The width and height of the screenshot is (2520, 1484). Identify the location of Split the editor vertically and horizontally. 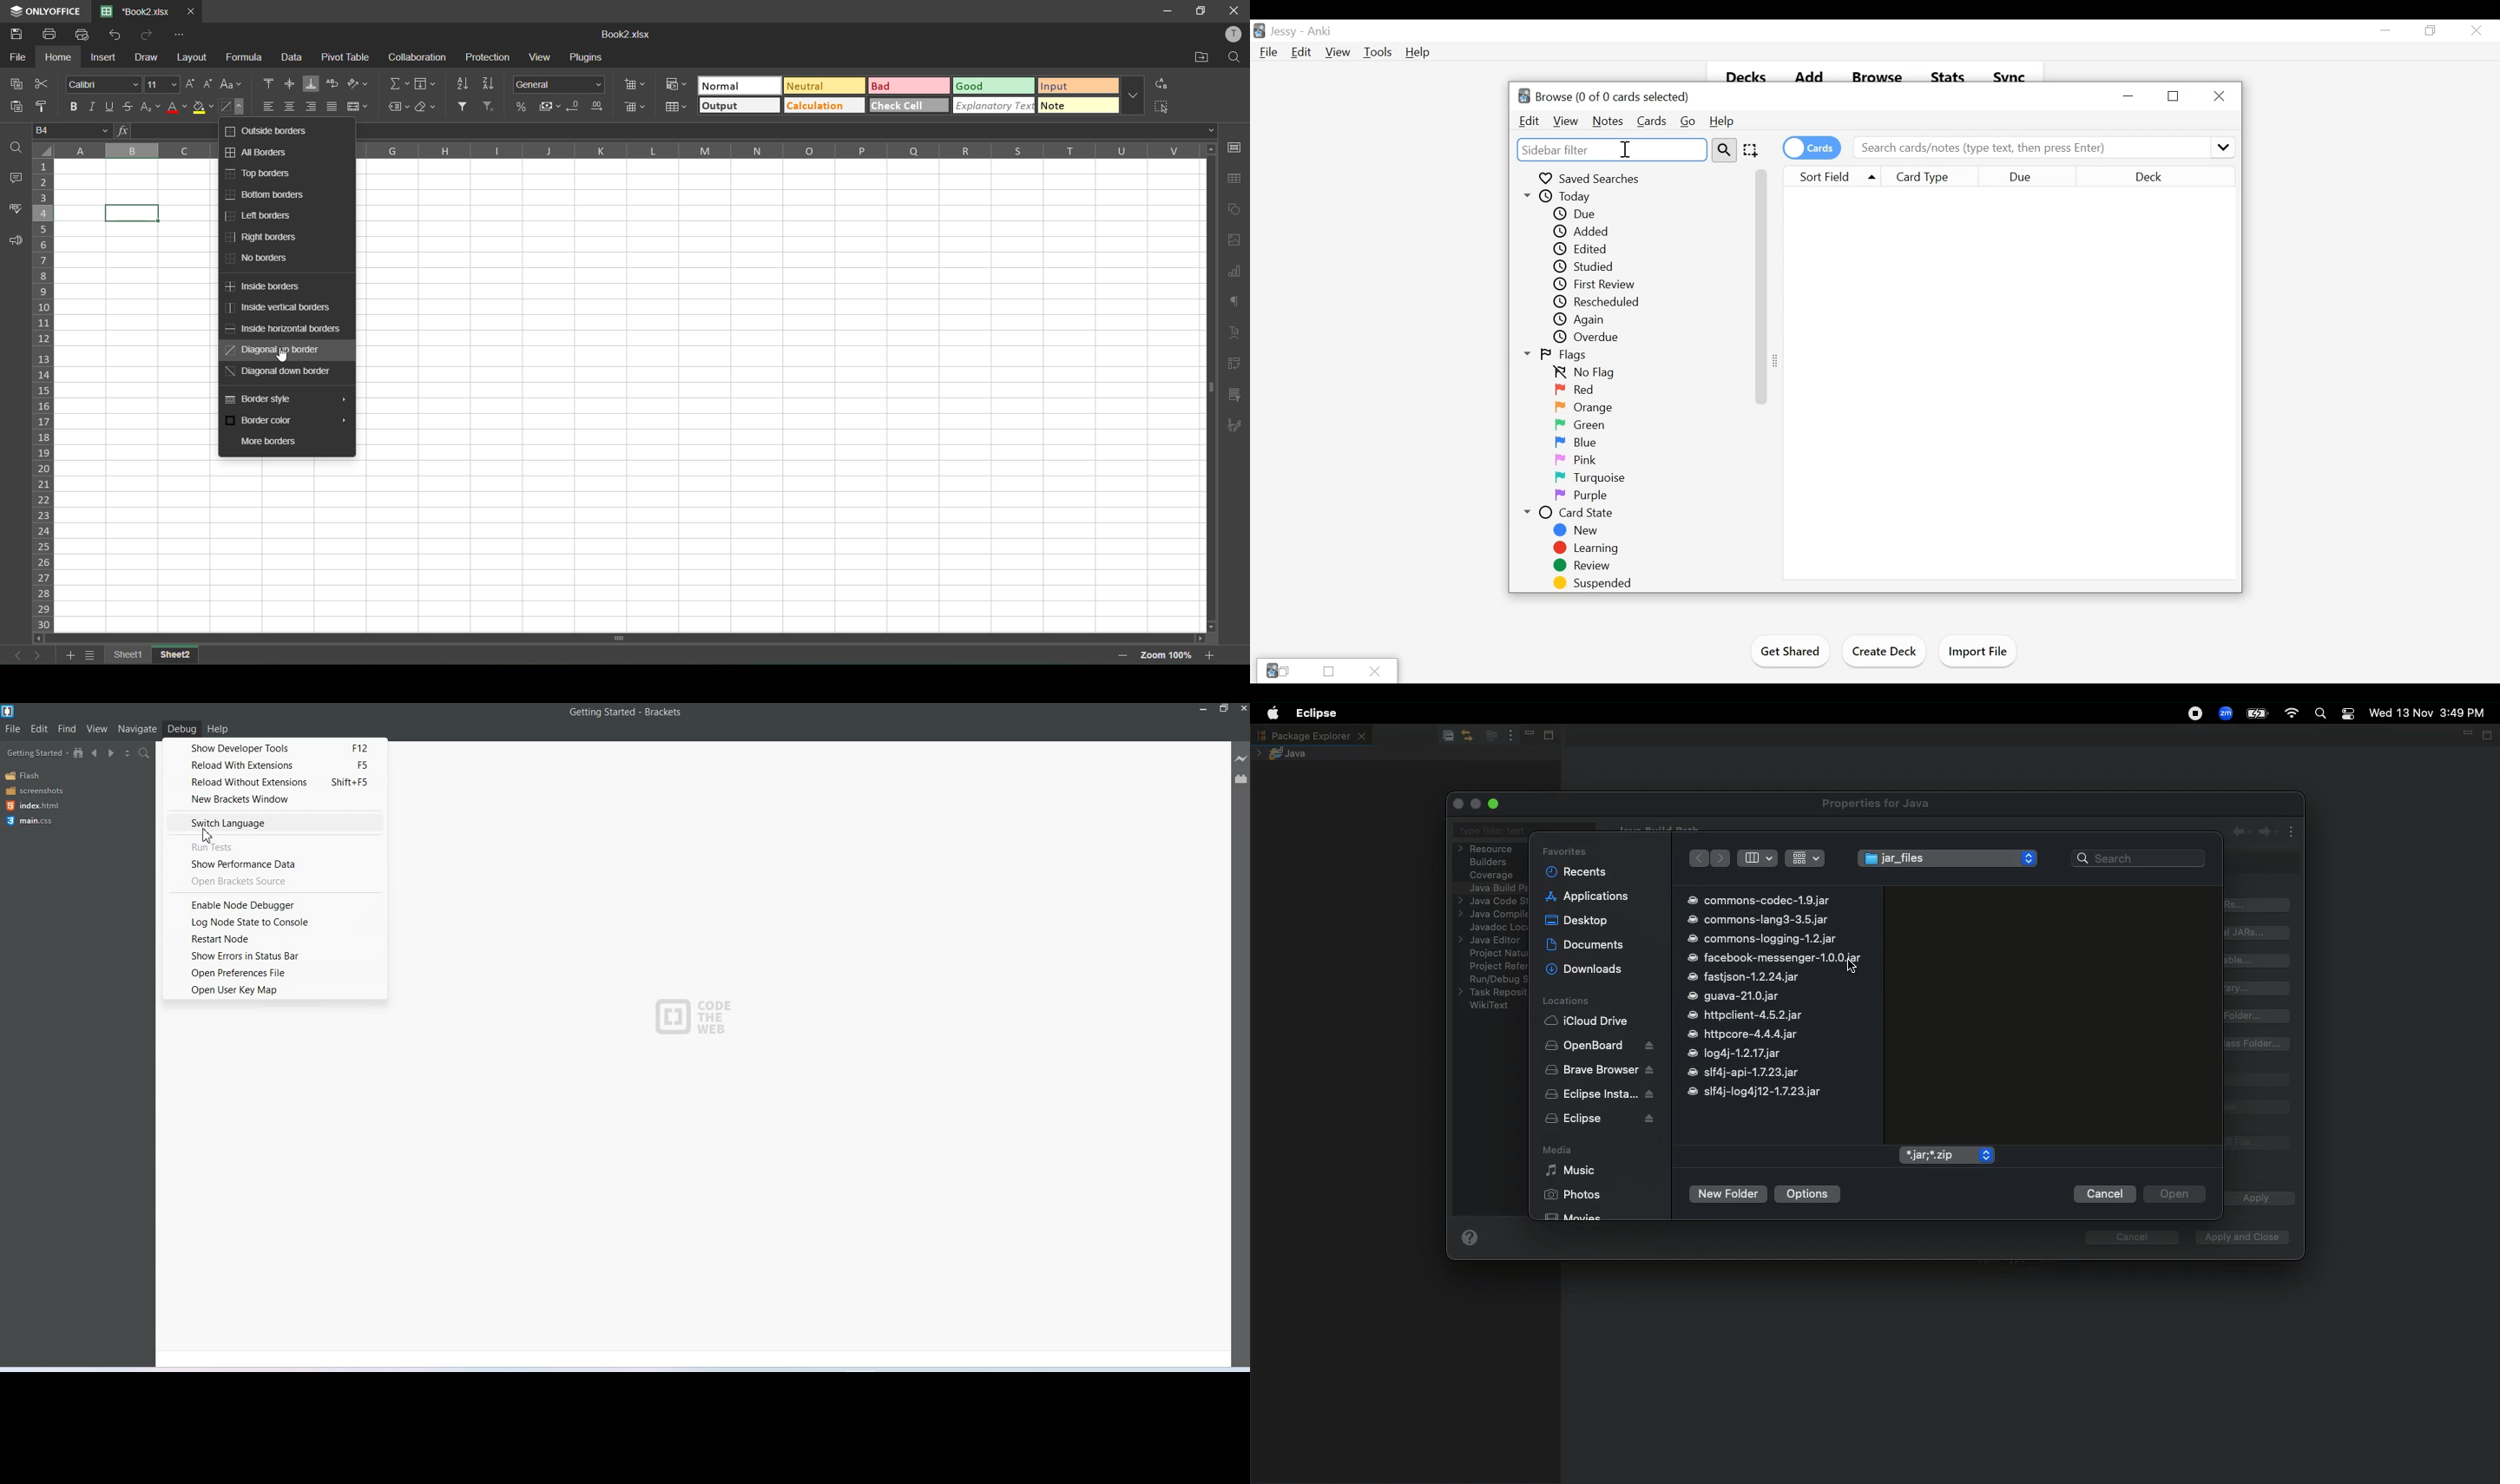
(128, 754).